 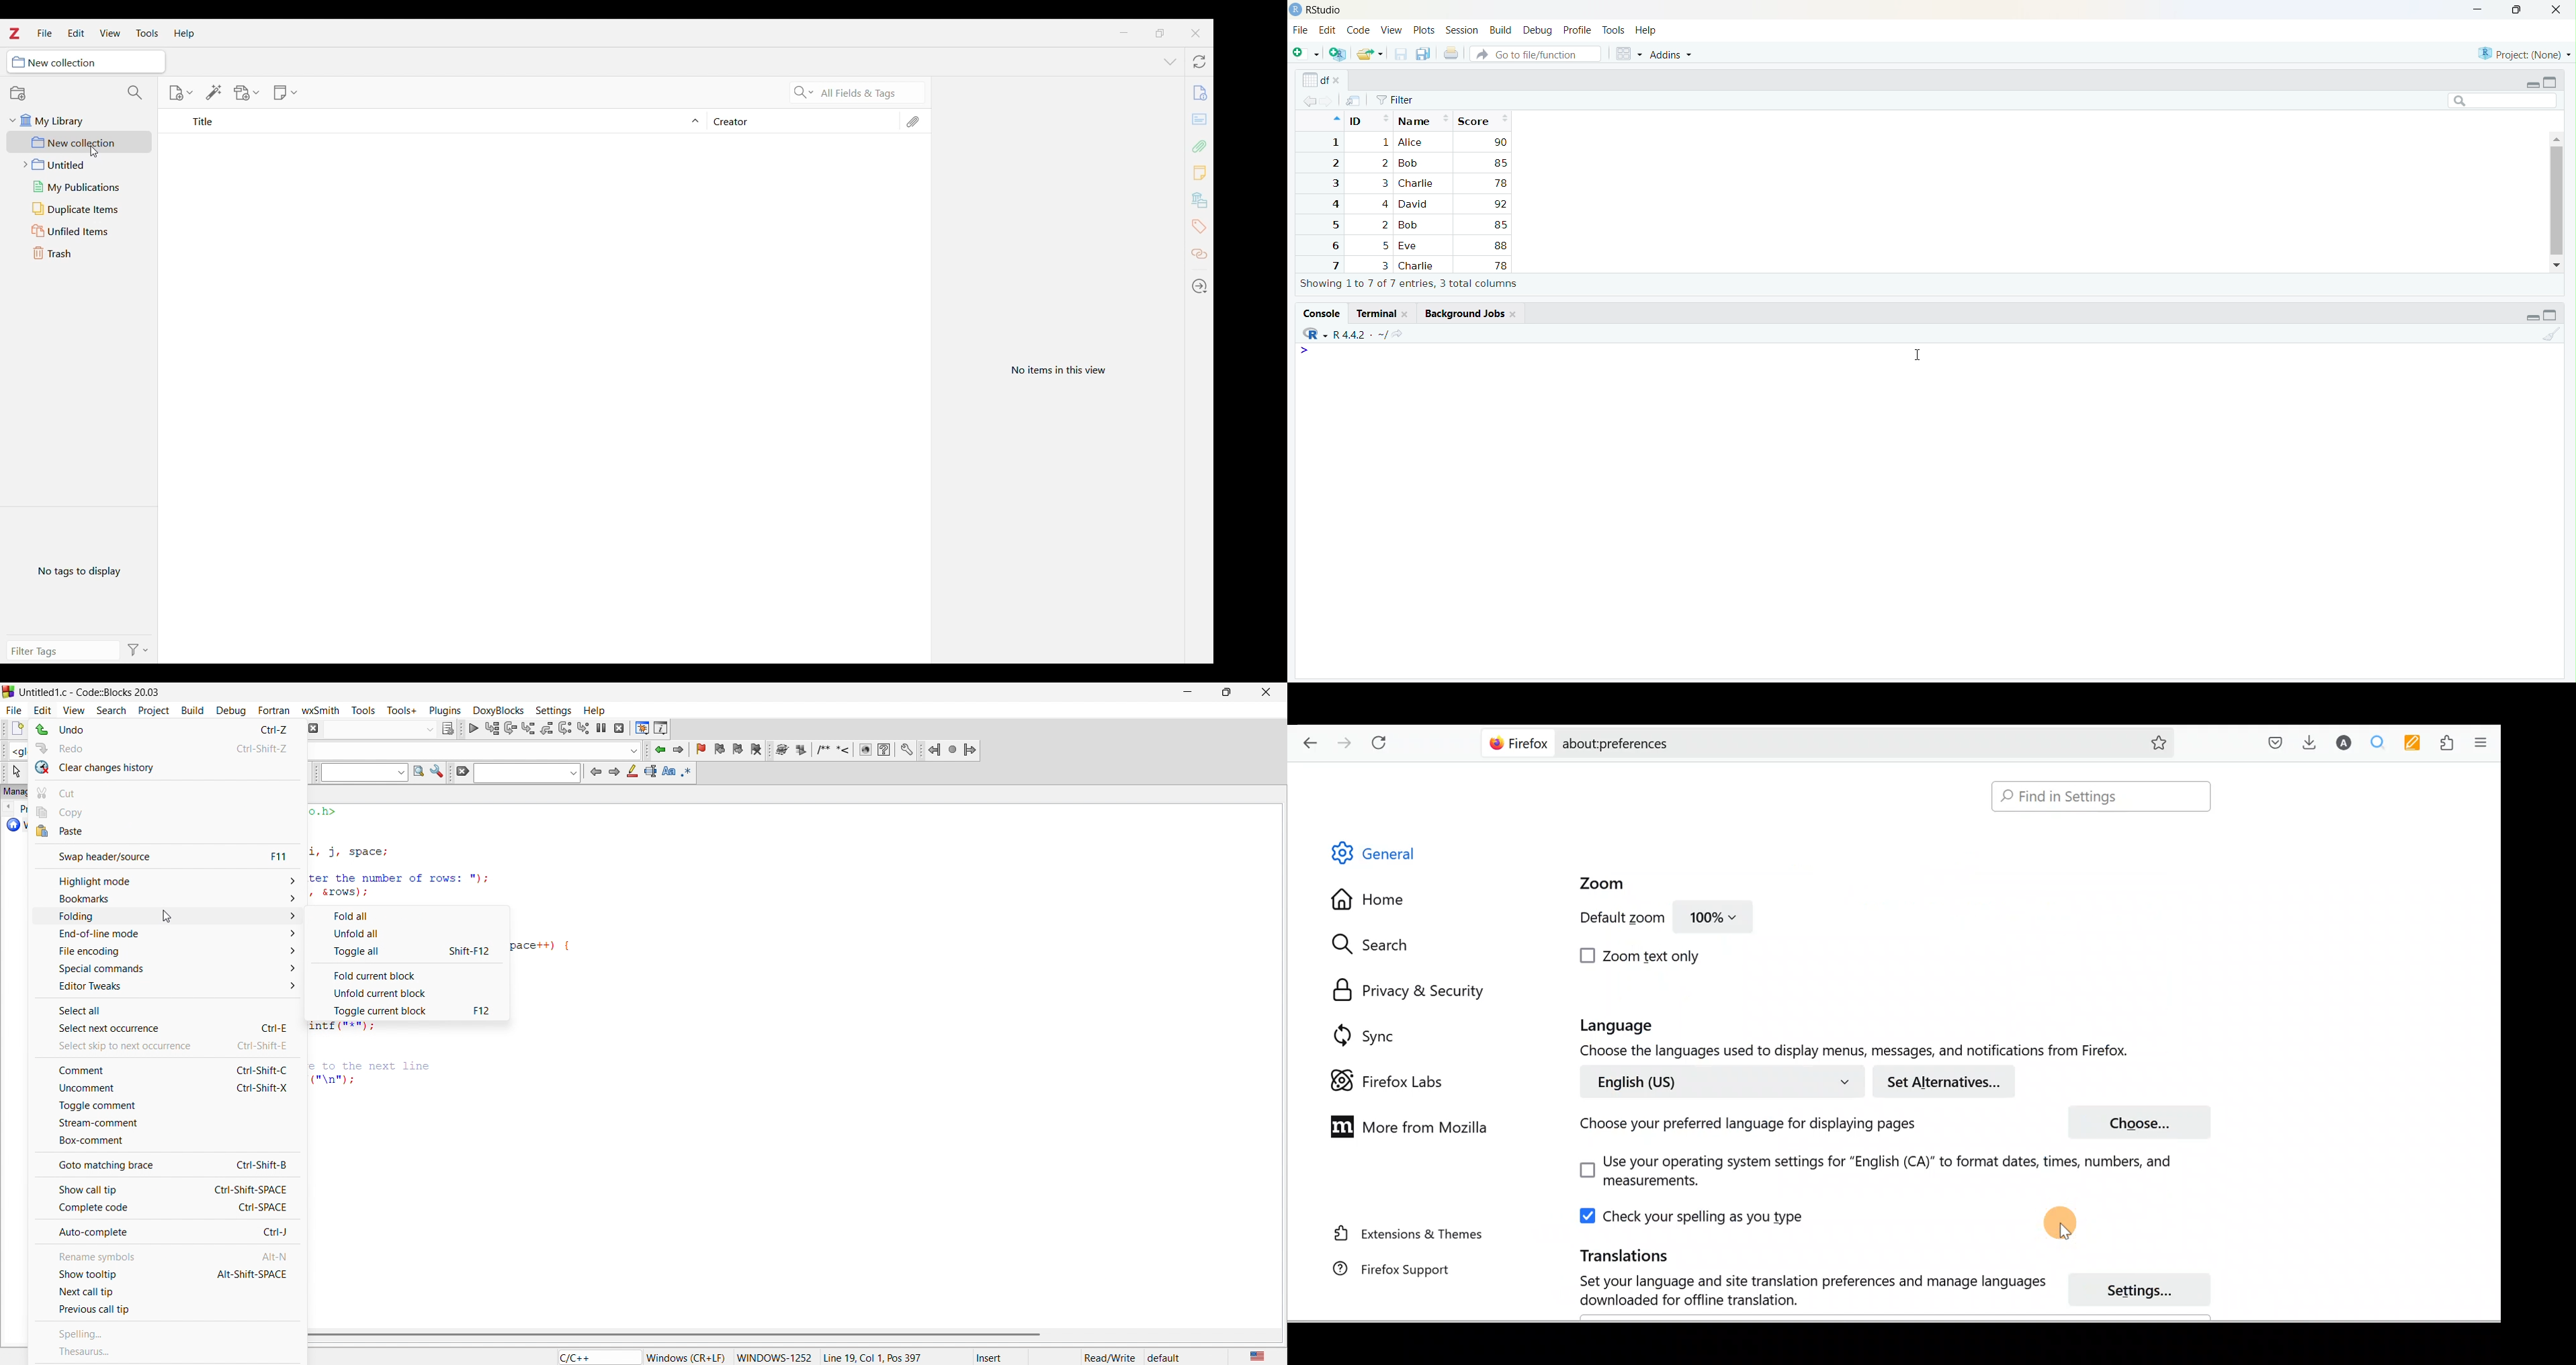 What do you see at coordinates (1537, 53) in the screenshot?
I see `file search` at bounding box center [1537, 53].